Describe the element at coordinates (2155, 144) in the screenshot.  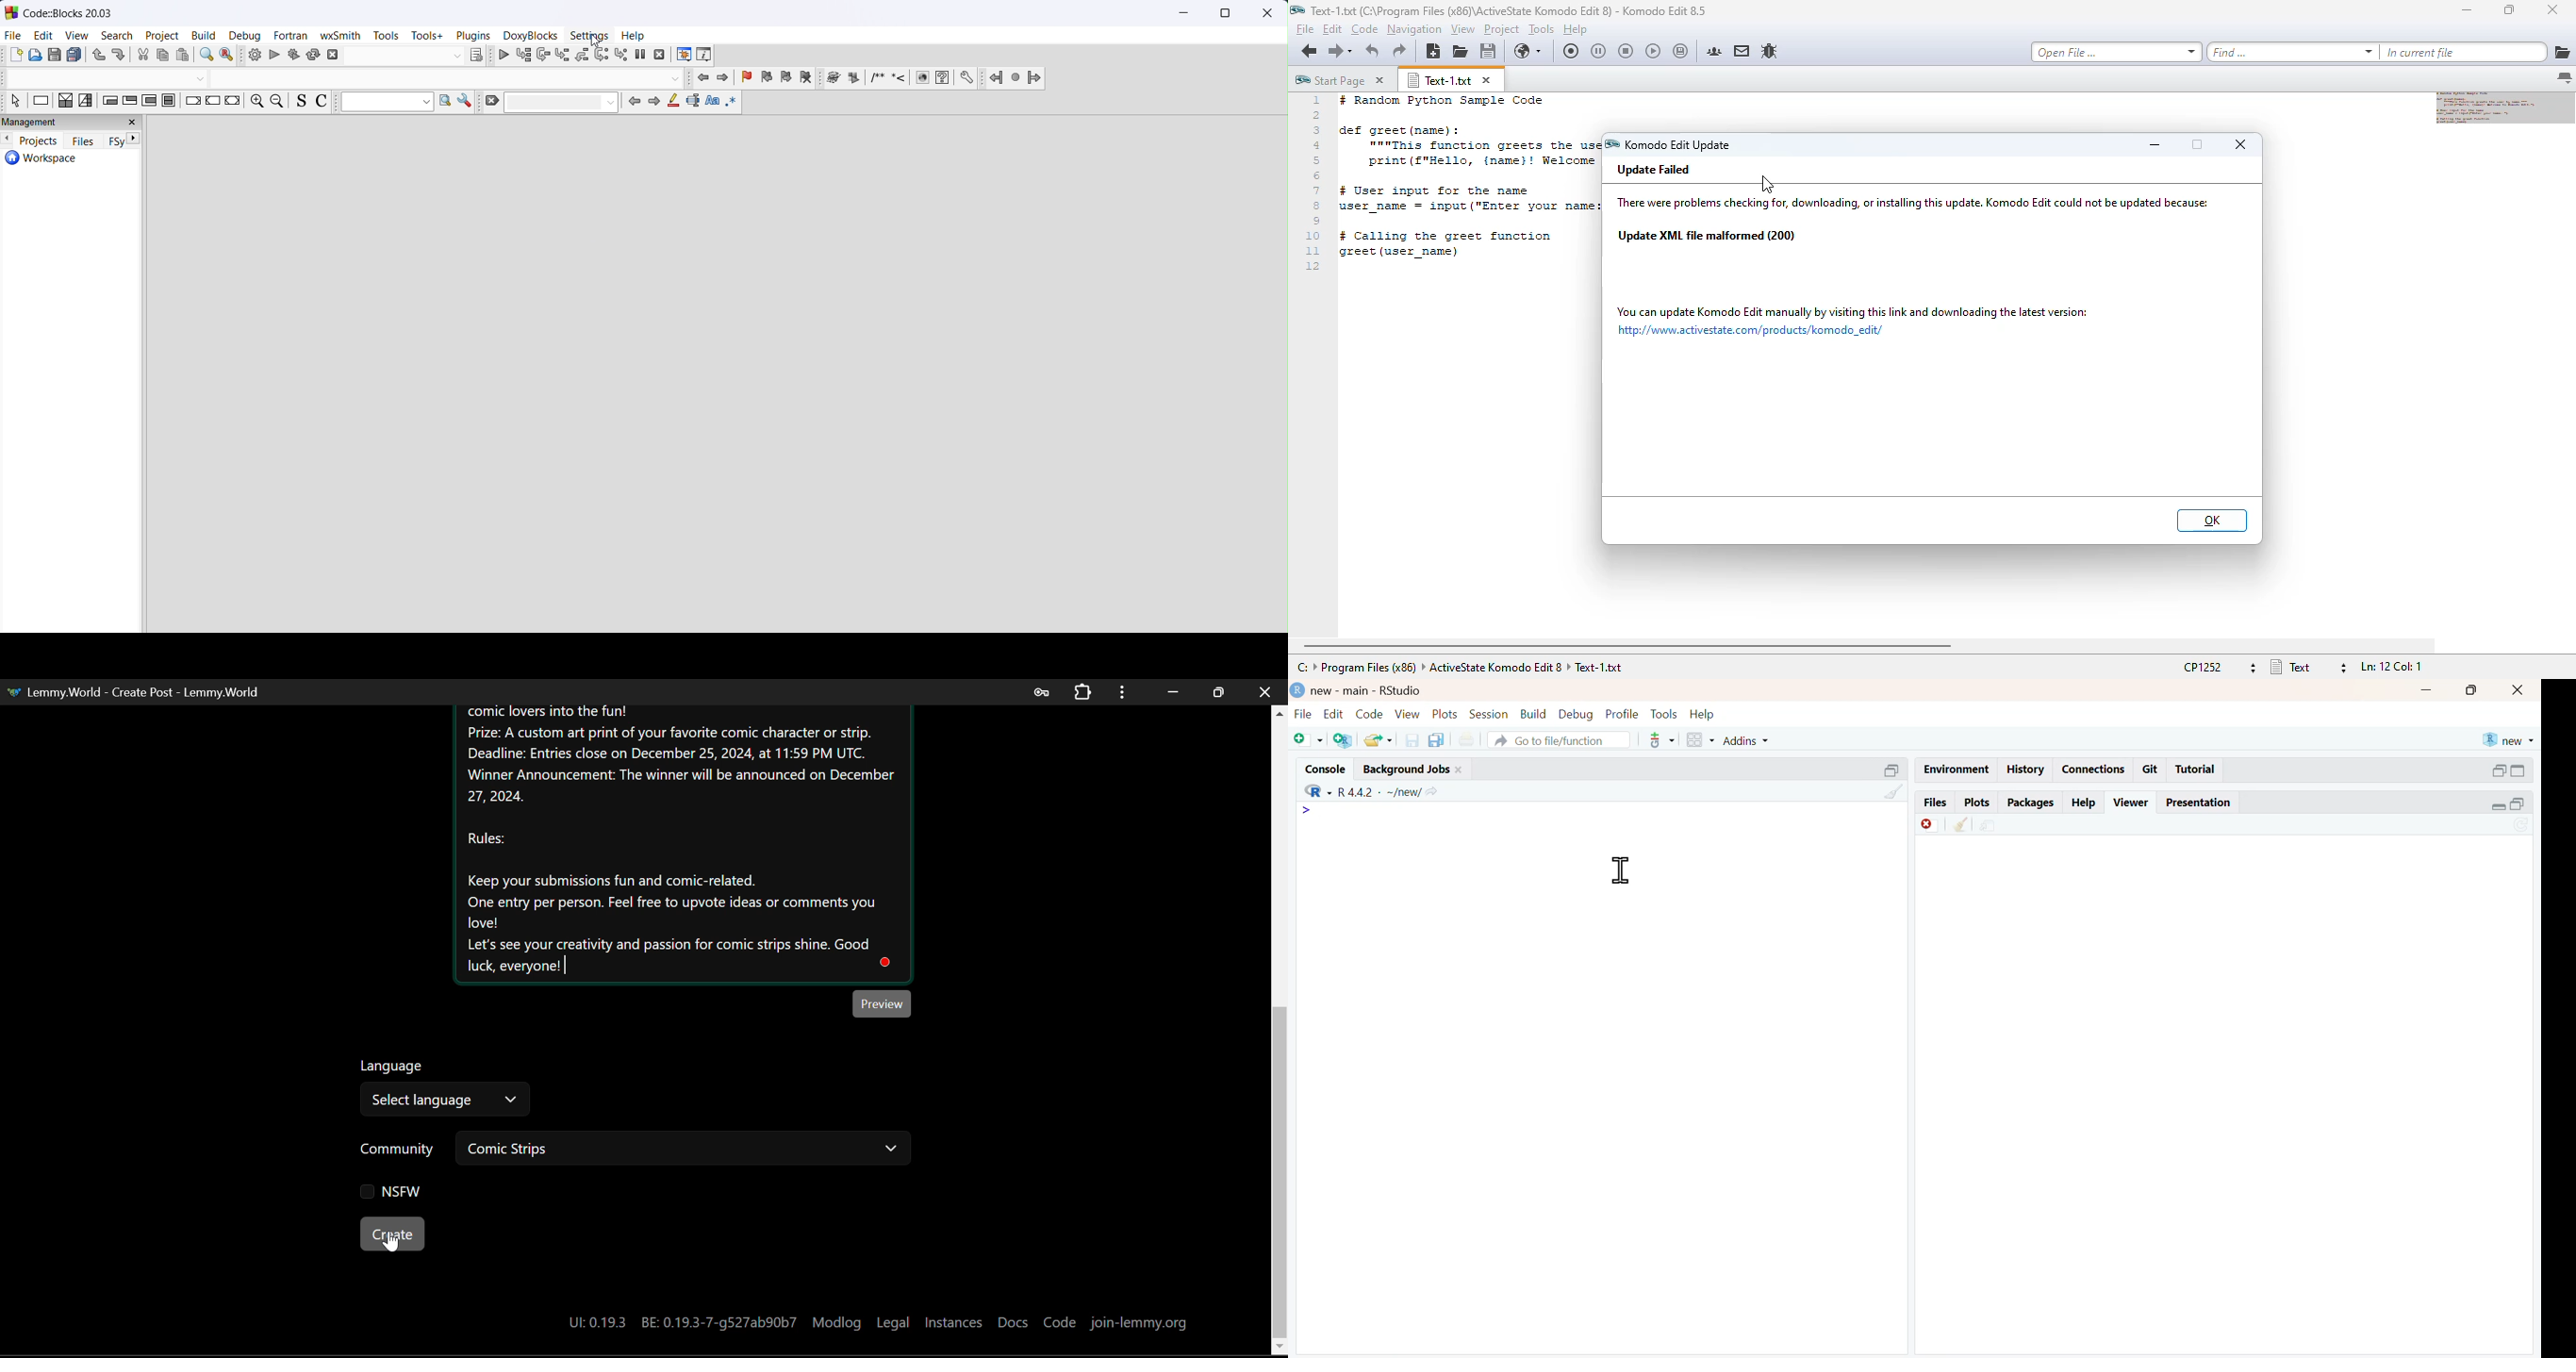
I see `minimize` at that location.